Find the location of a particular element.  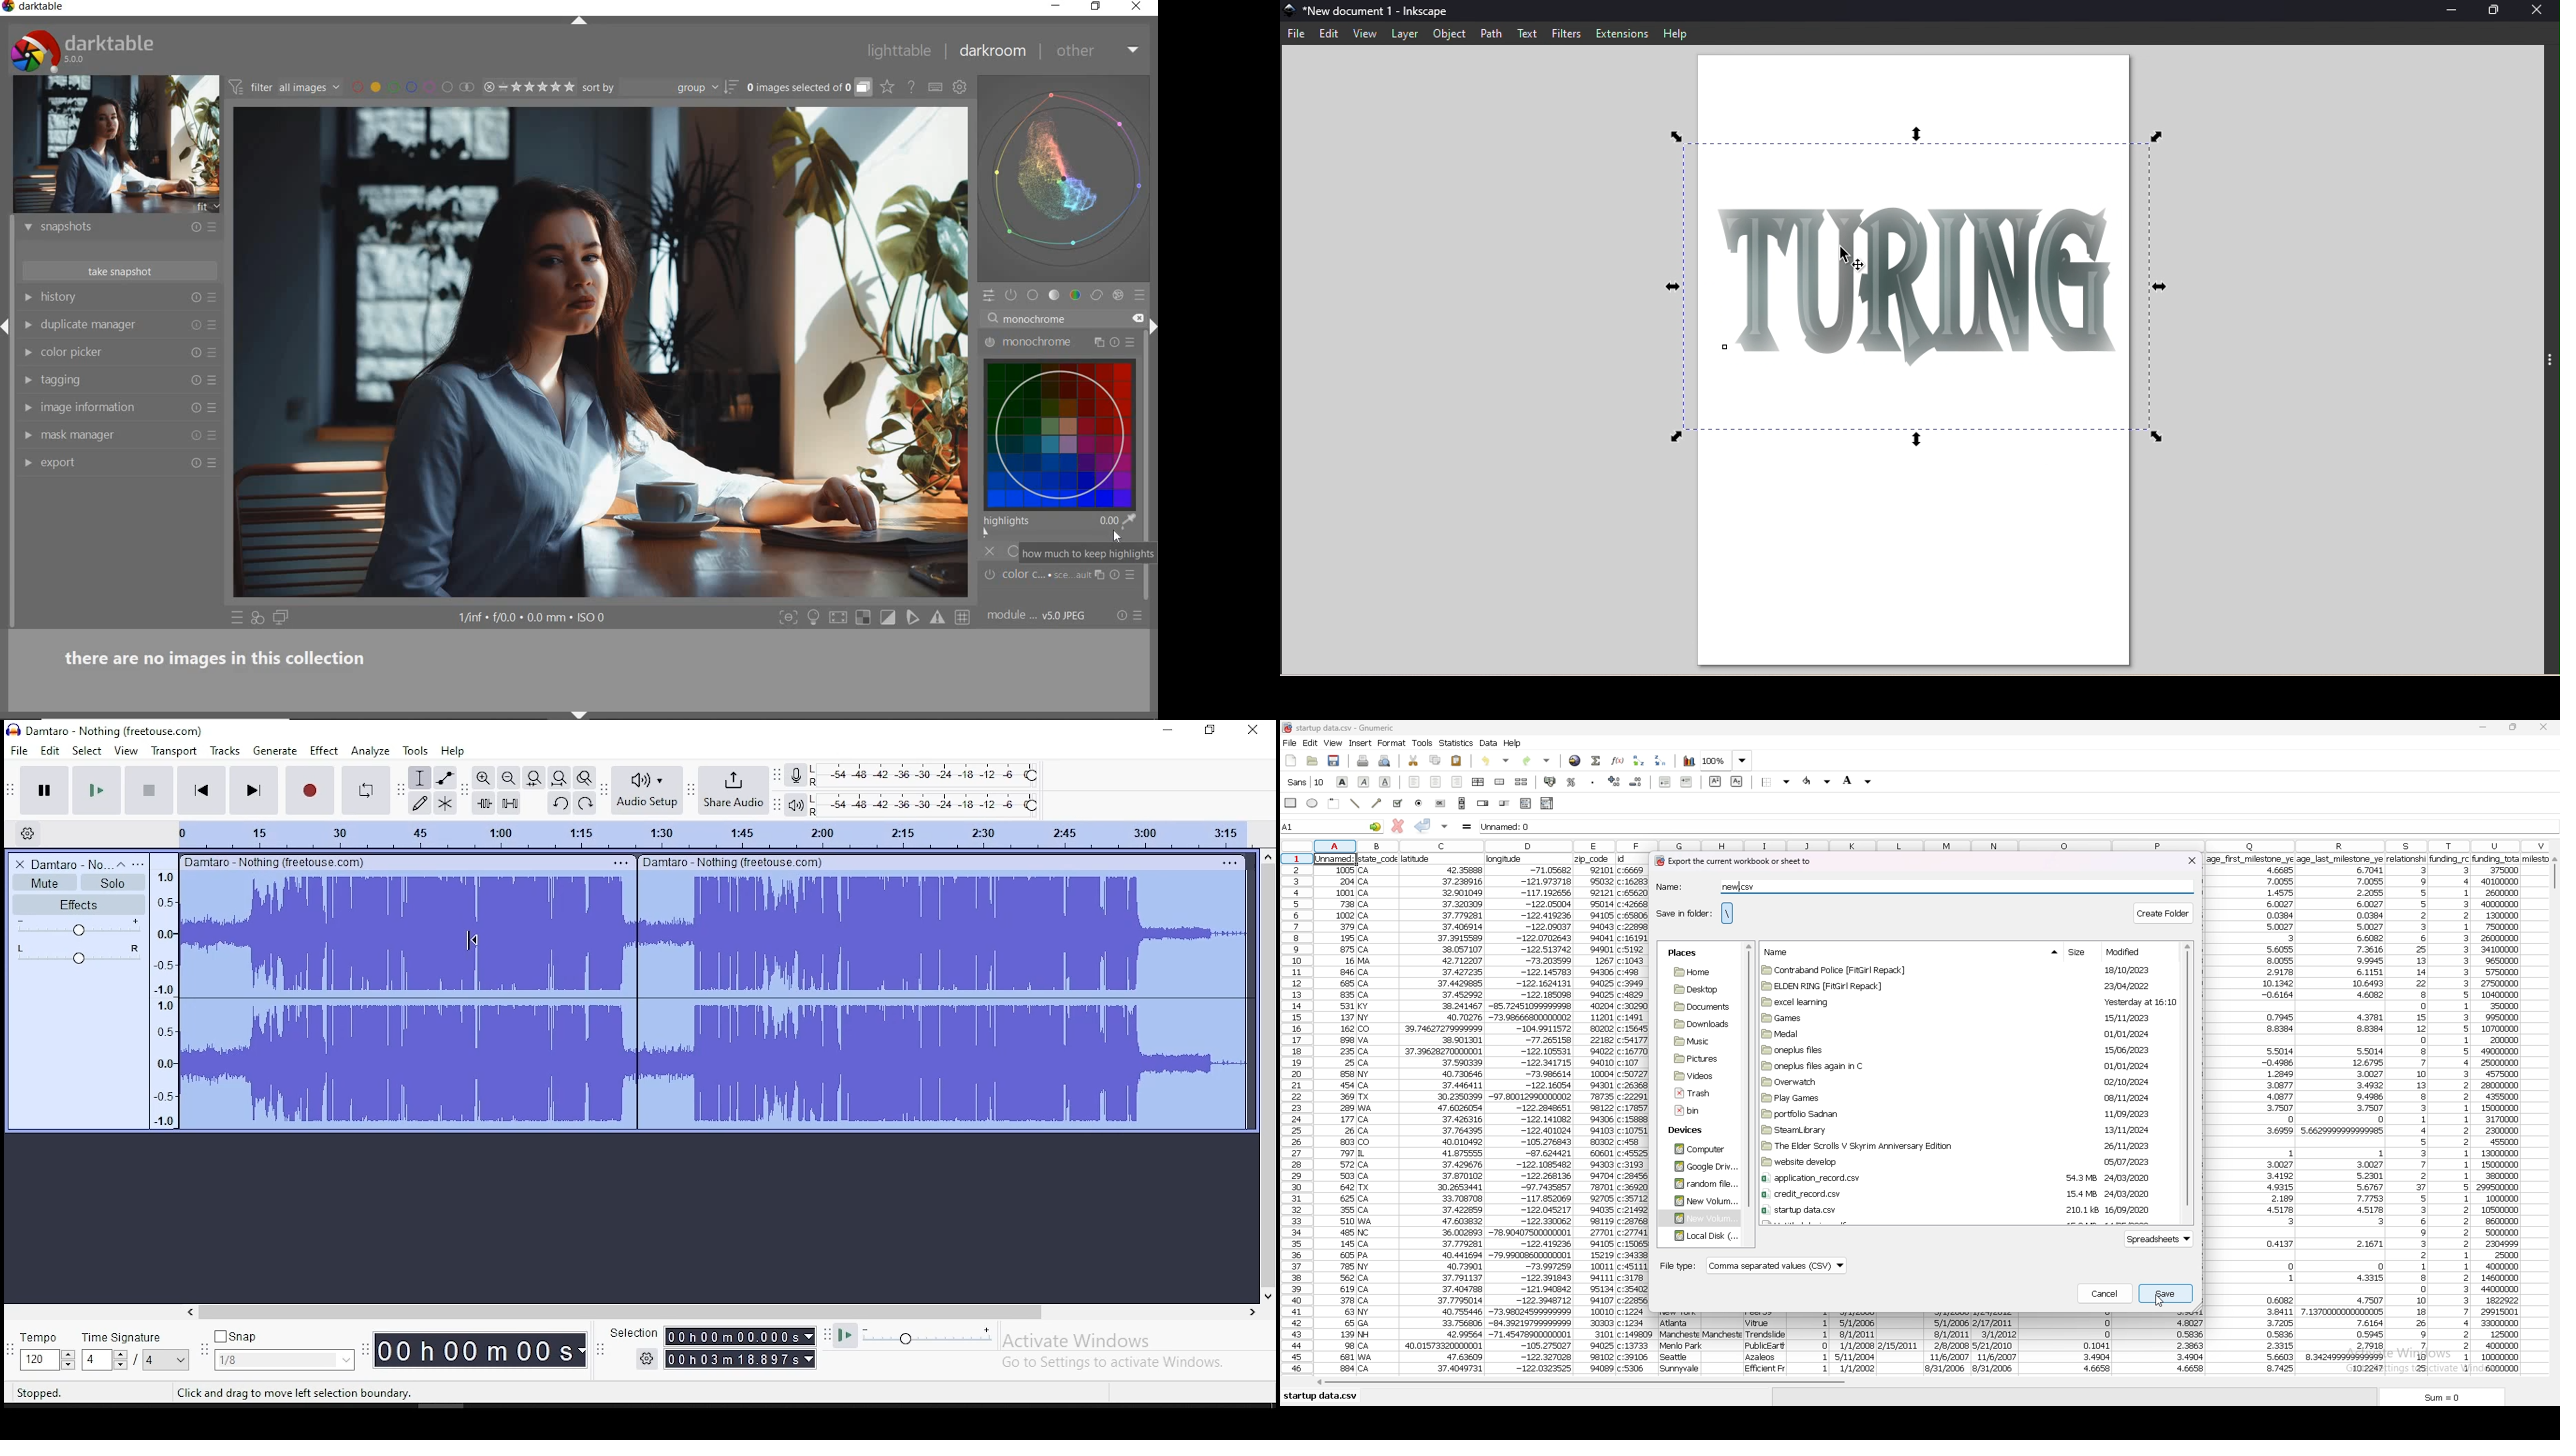

tools is located at coordinates (413, 750).